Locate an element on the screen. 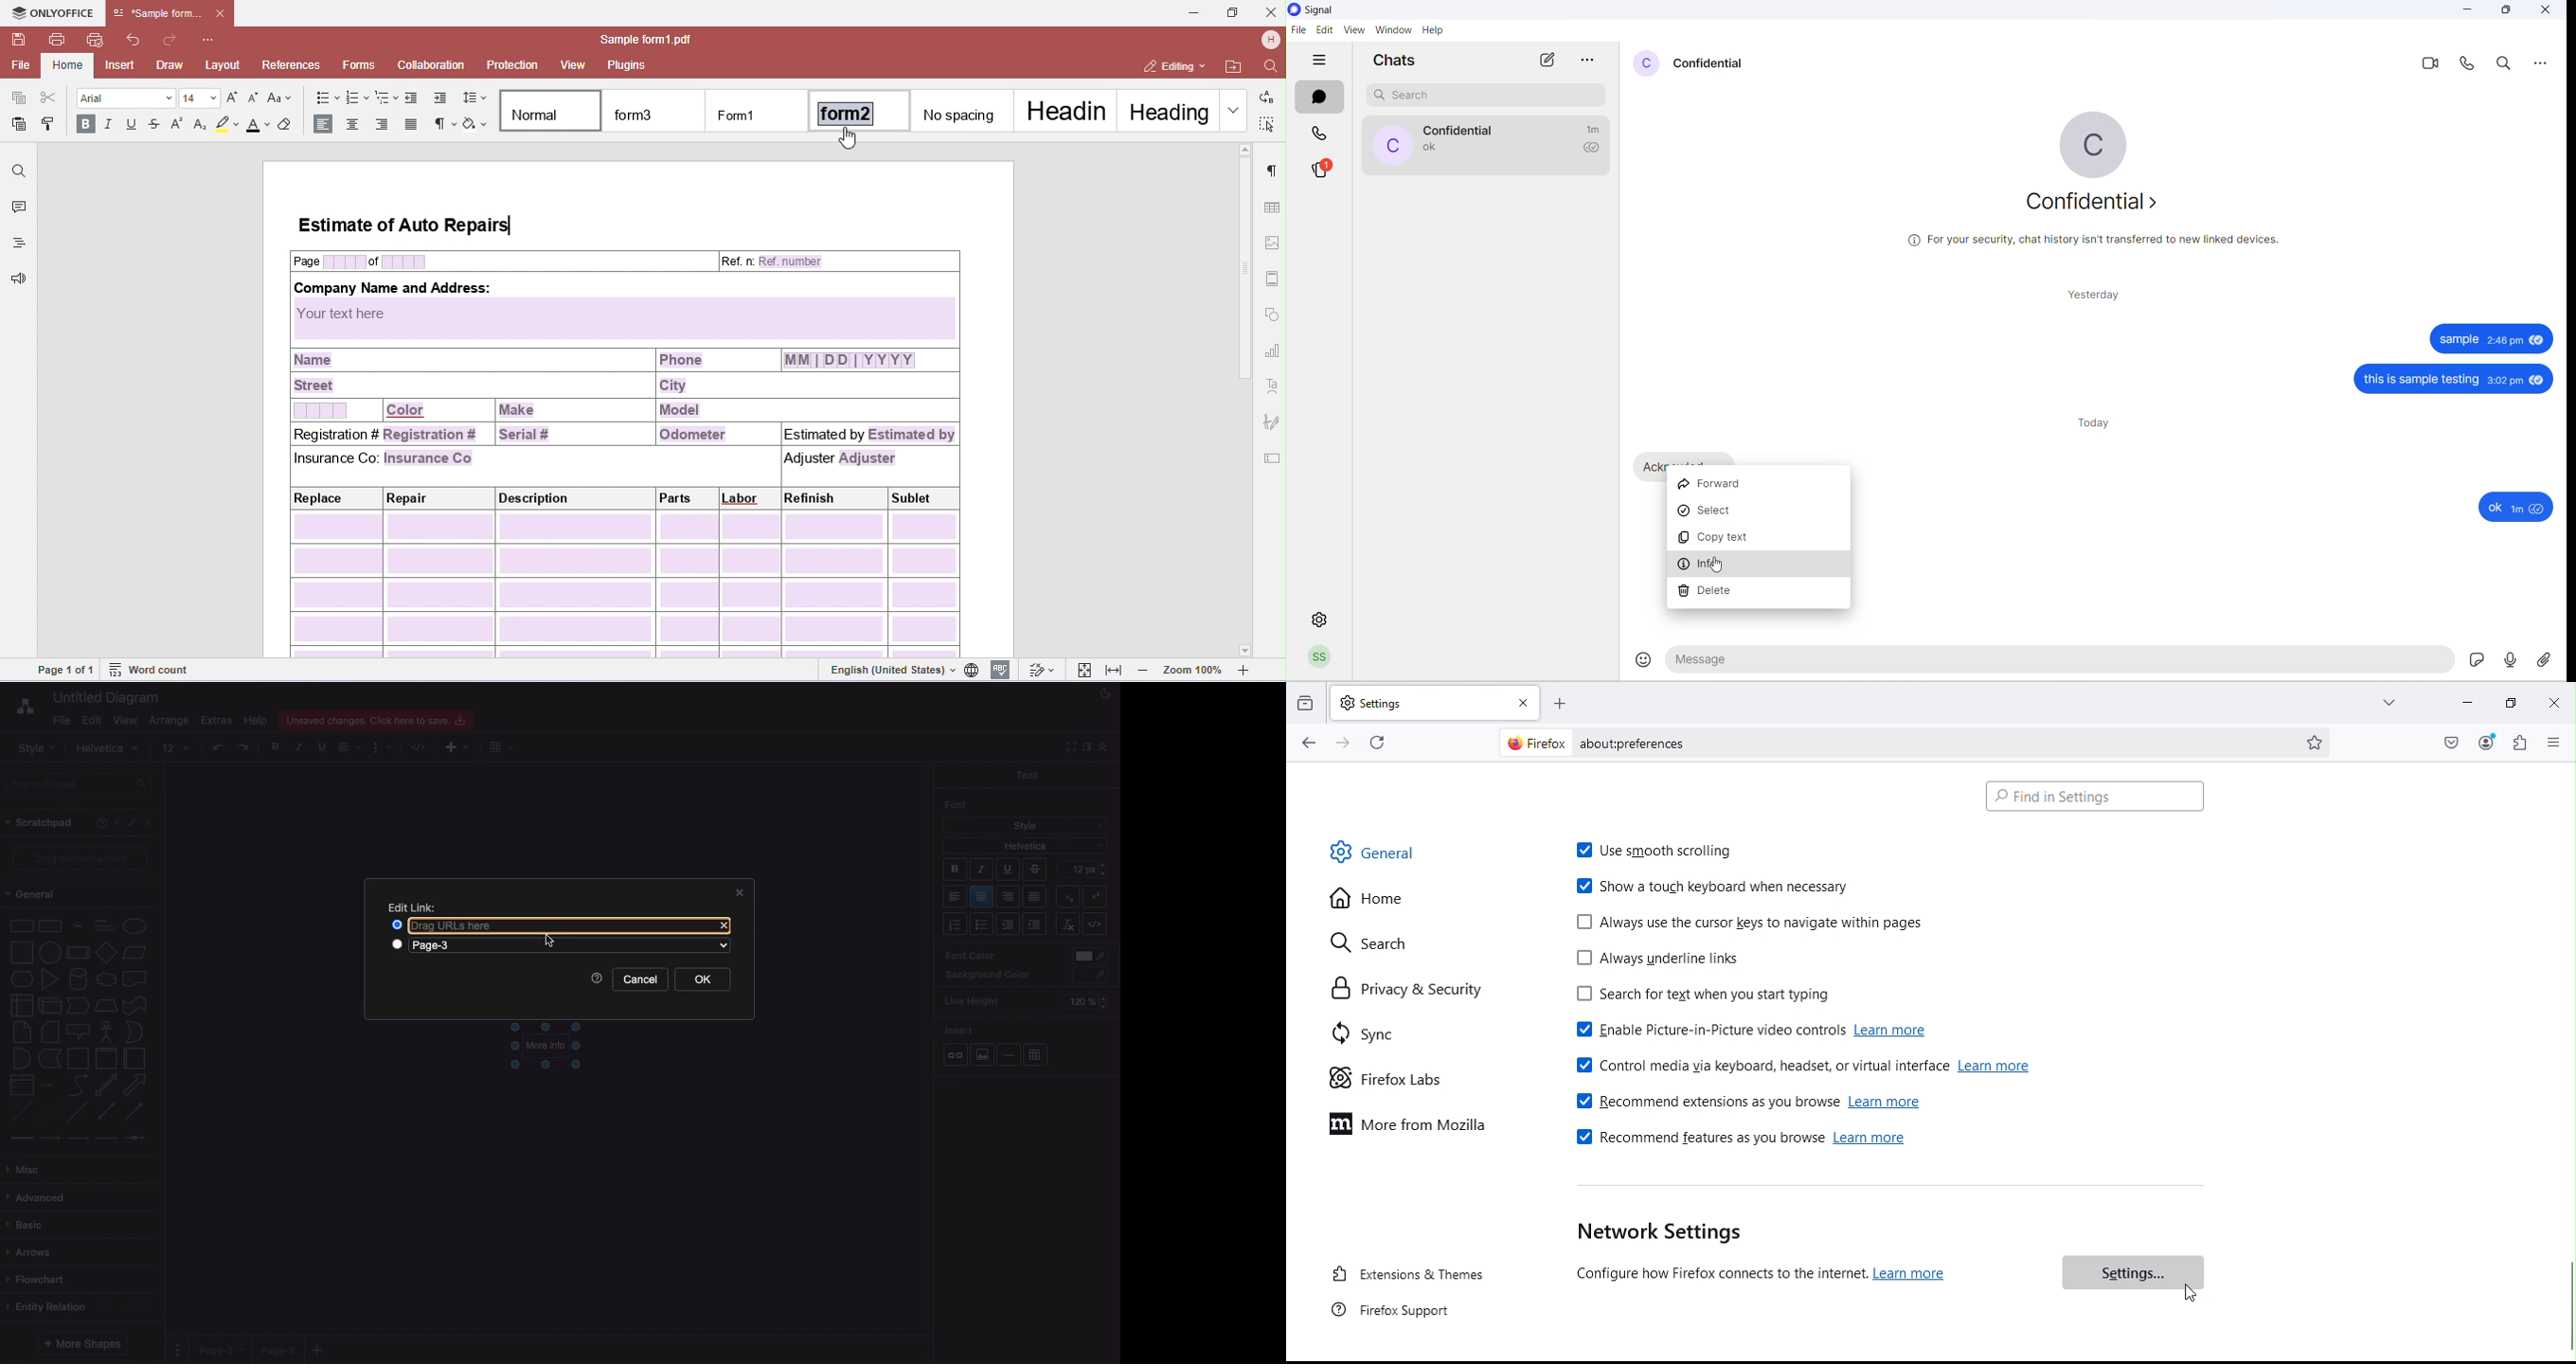 This screenshot has width=2576, height=1372. Settings is located at coordinates (2130, 1273).